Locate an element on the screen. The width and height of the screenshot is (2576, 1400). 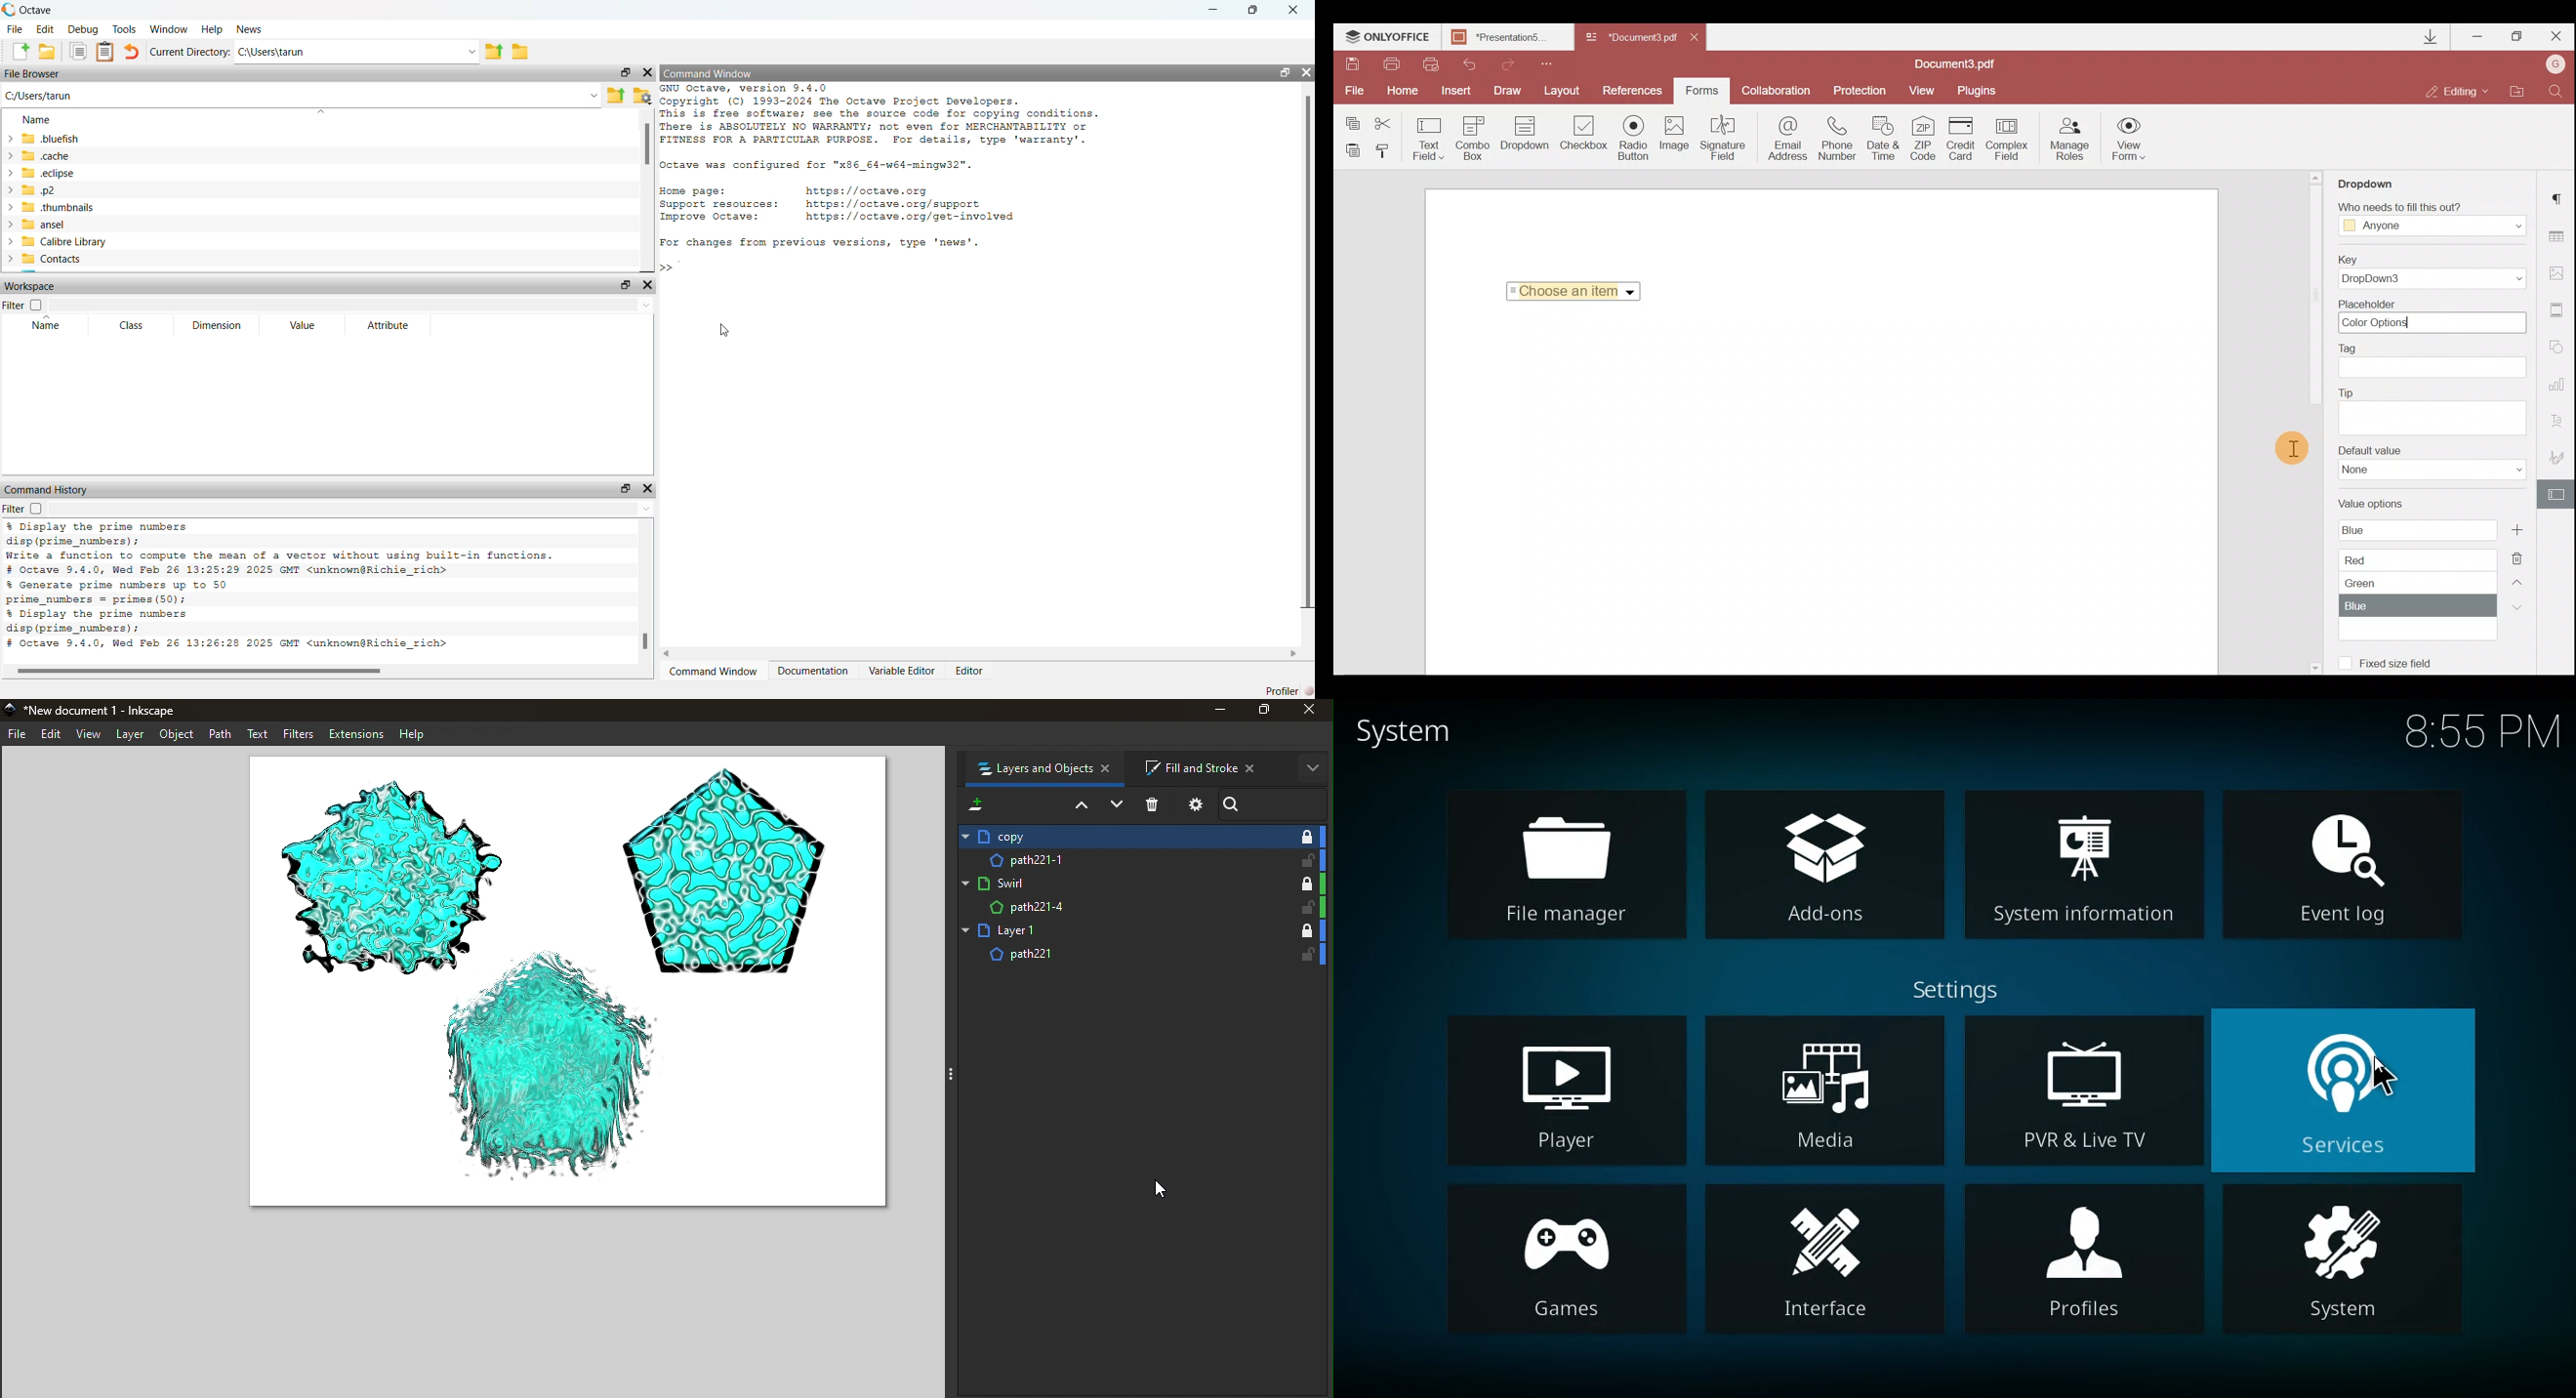
interface is located at coordinates (1823, 1261).